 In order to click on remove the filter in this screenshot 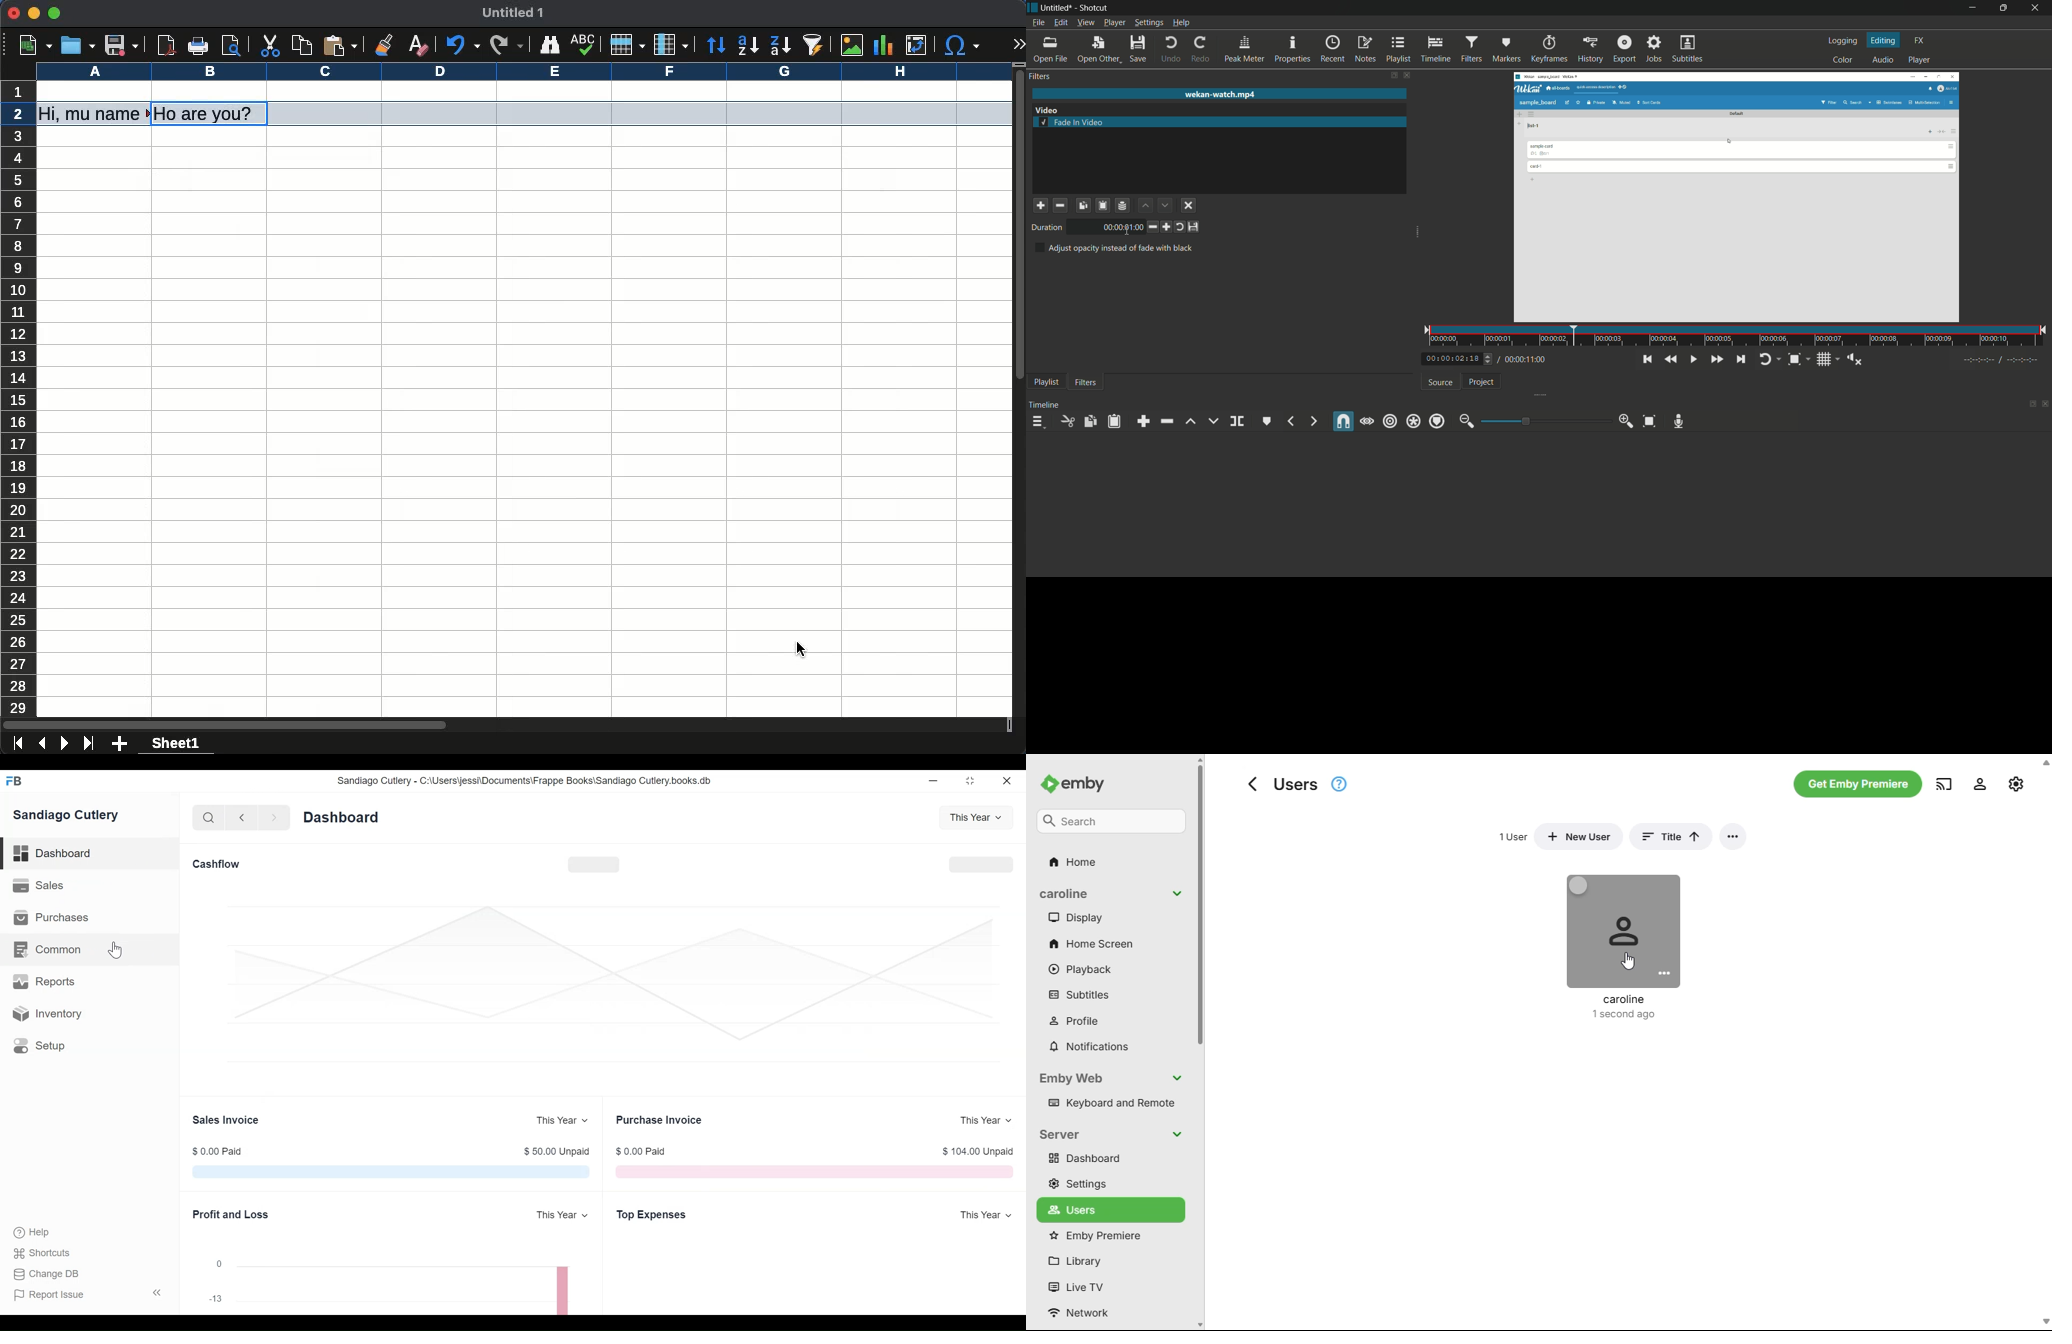, I will do `click(1060, 205)`.